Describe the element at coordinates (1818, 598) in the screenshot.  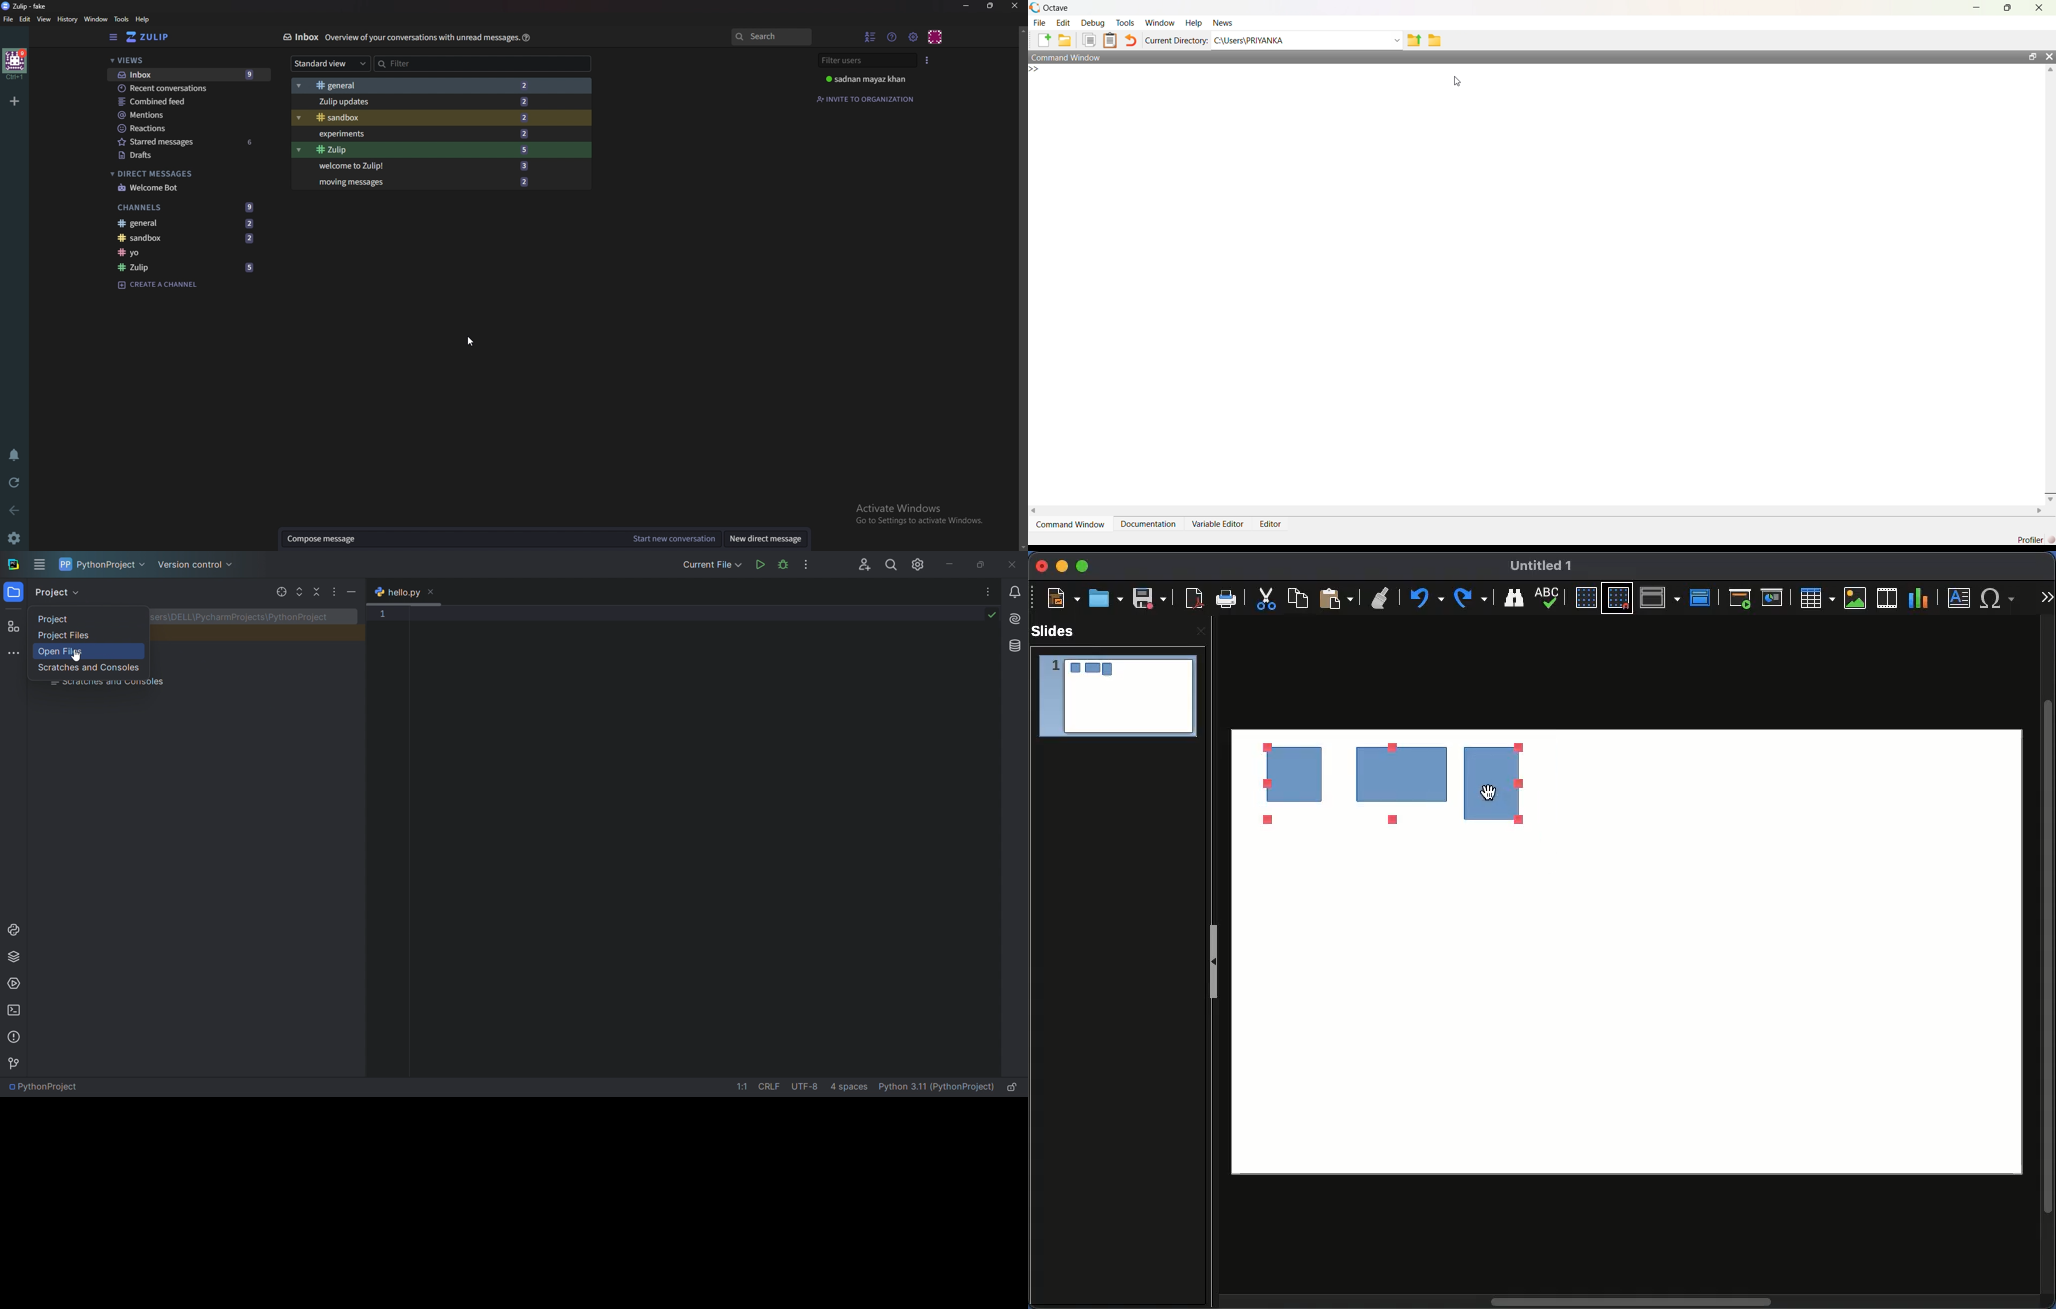
I see `Table` at that location.